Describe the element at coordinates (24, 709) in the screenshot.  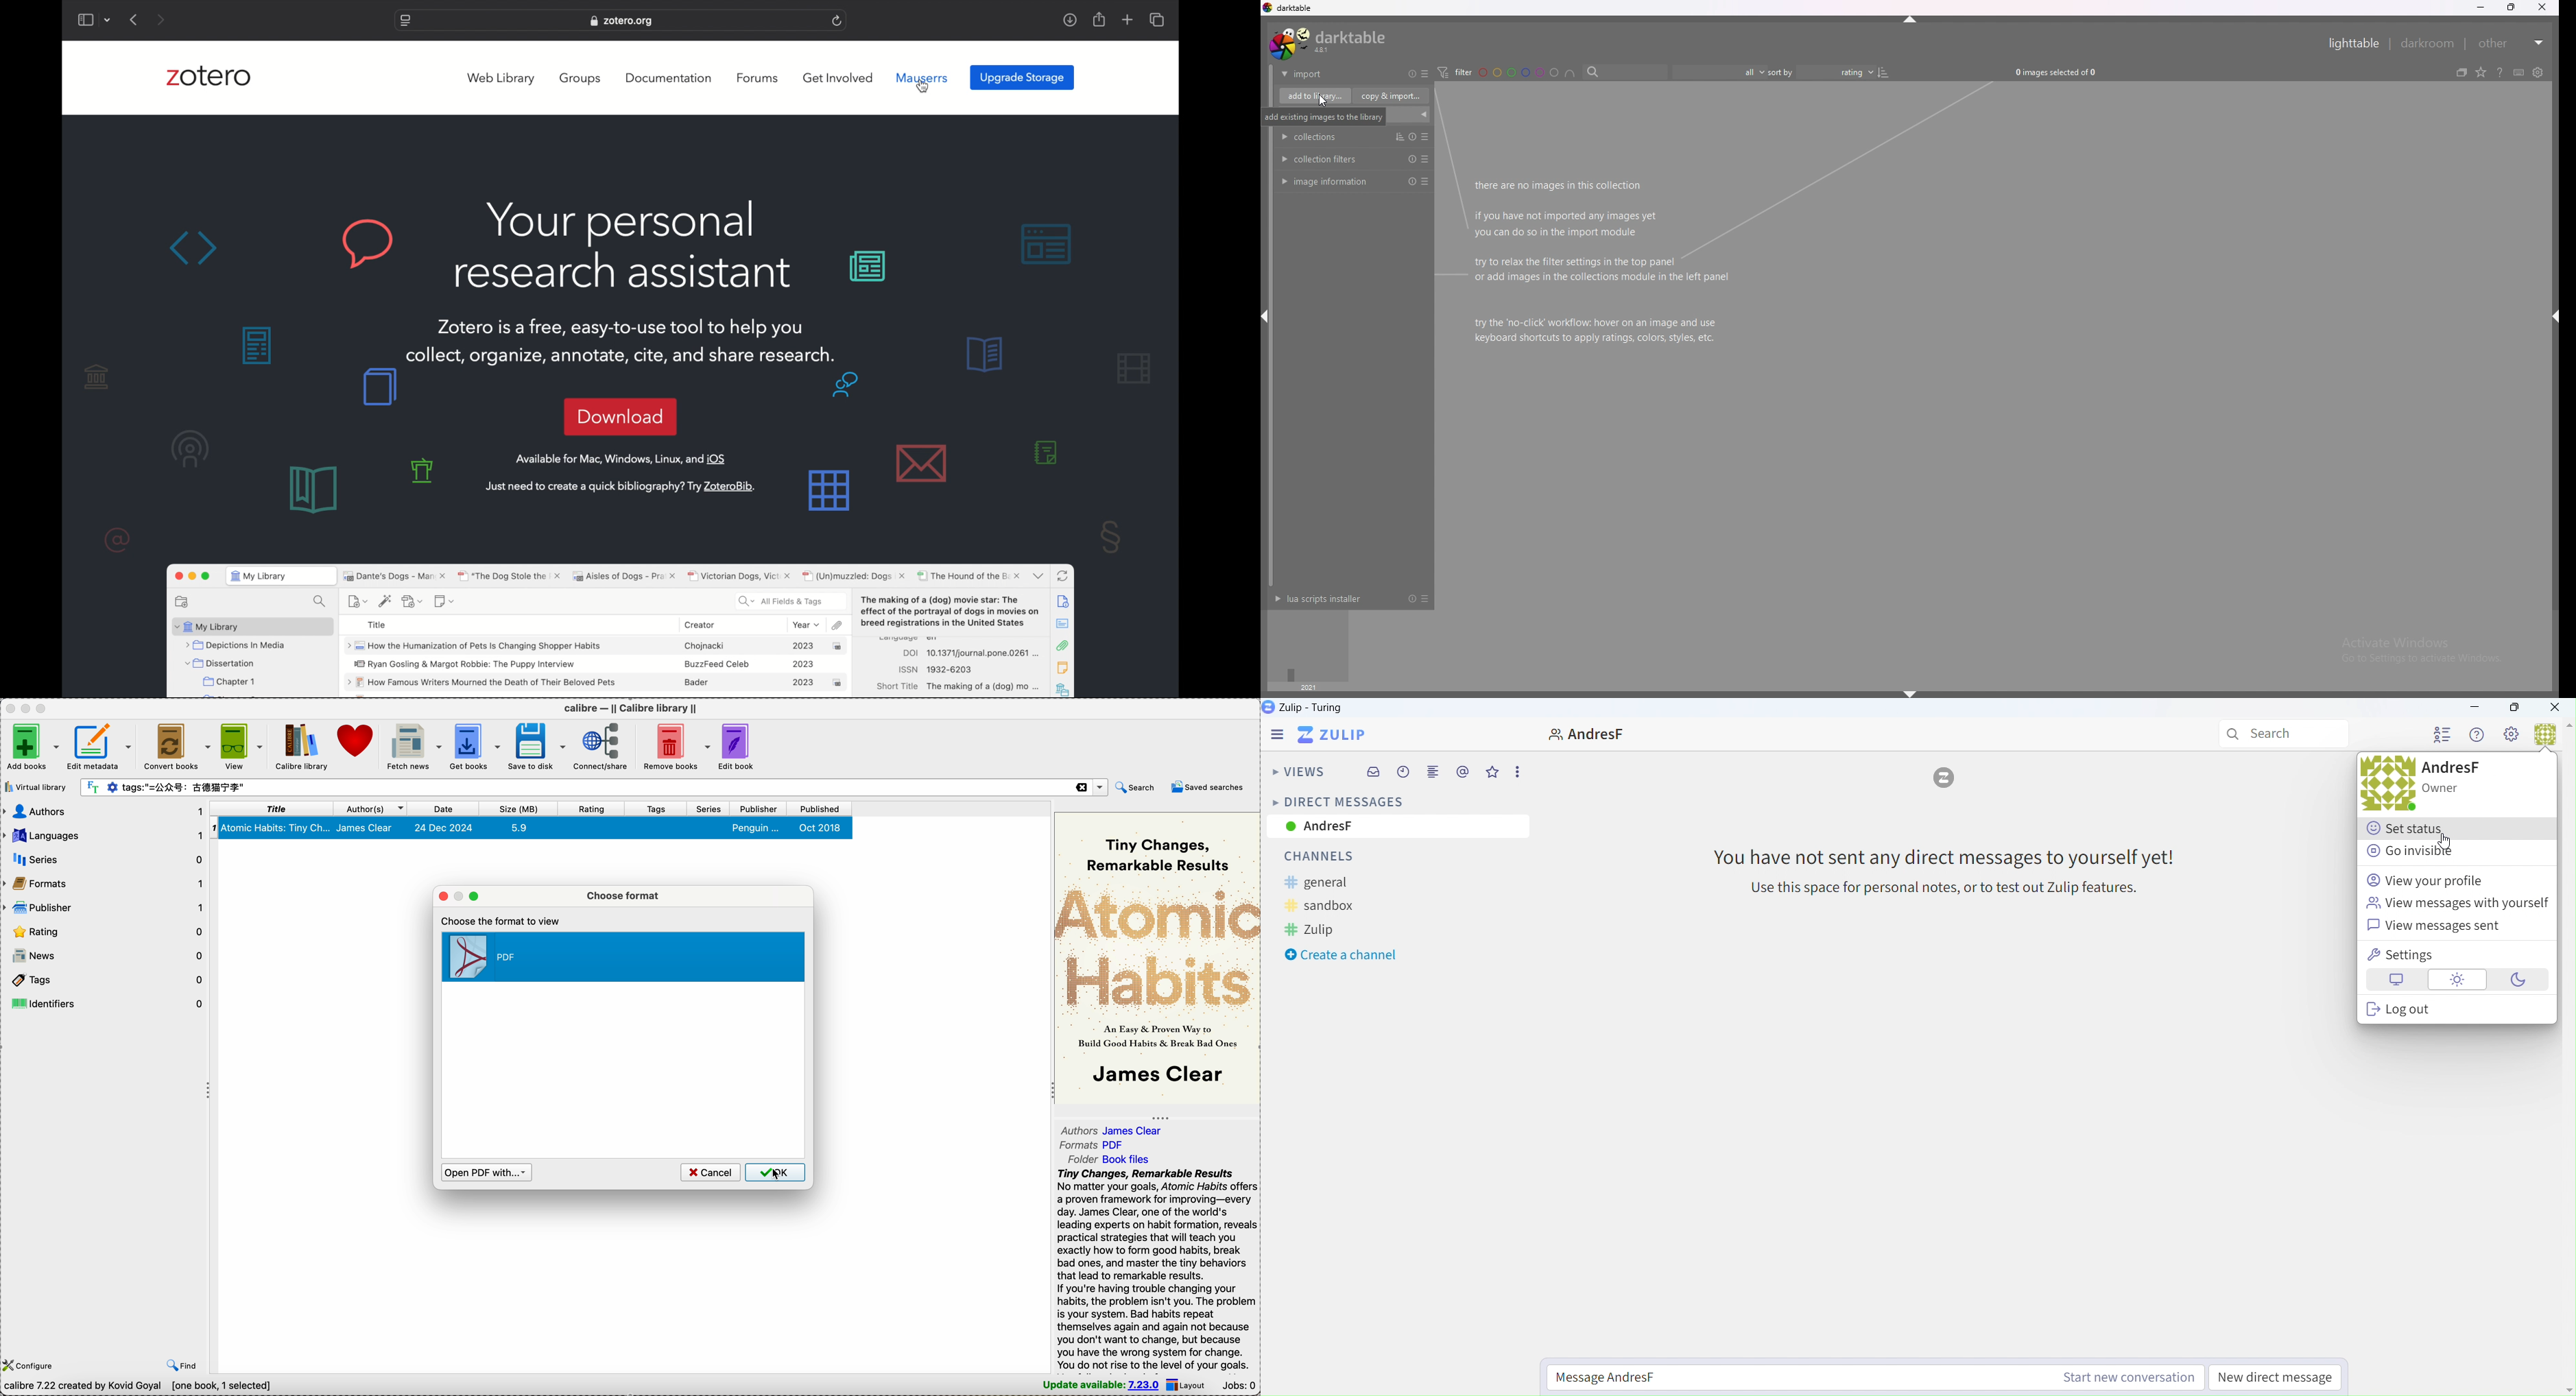
I see `minimize Calibre` at that location.